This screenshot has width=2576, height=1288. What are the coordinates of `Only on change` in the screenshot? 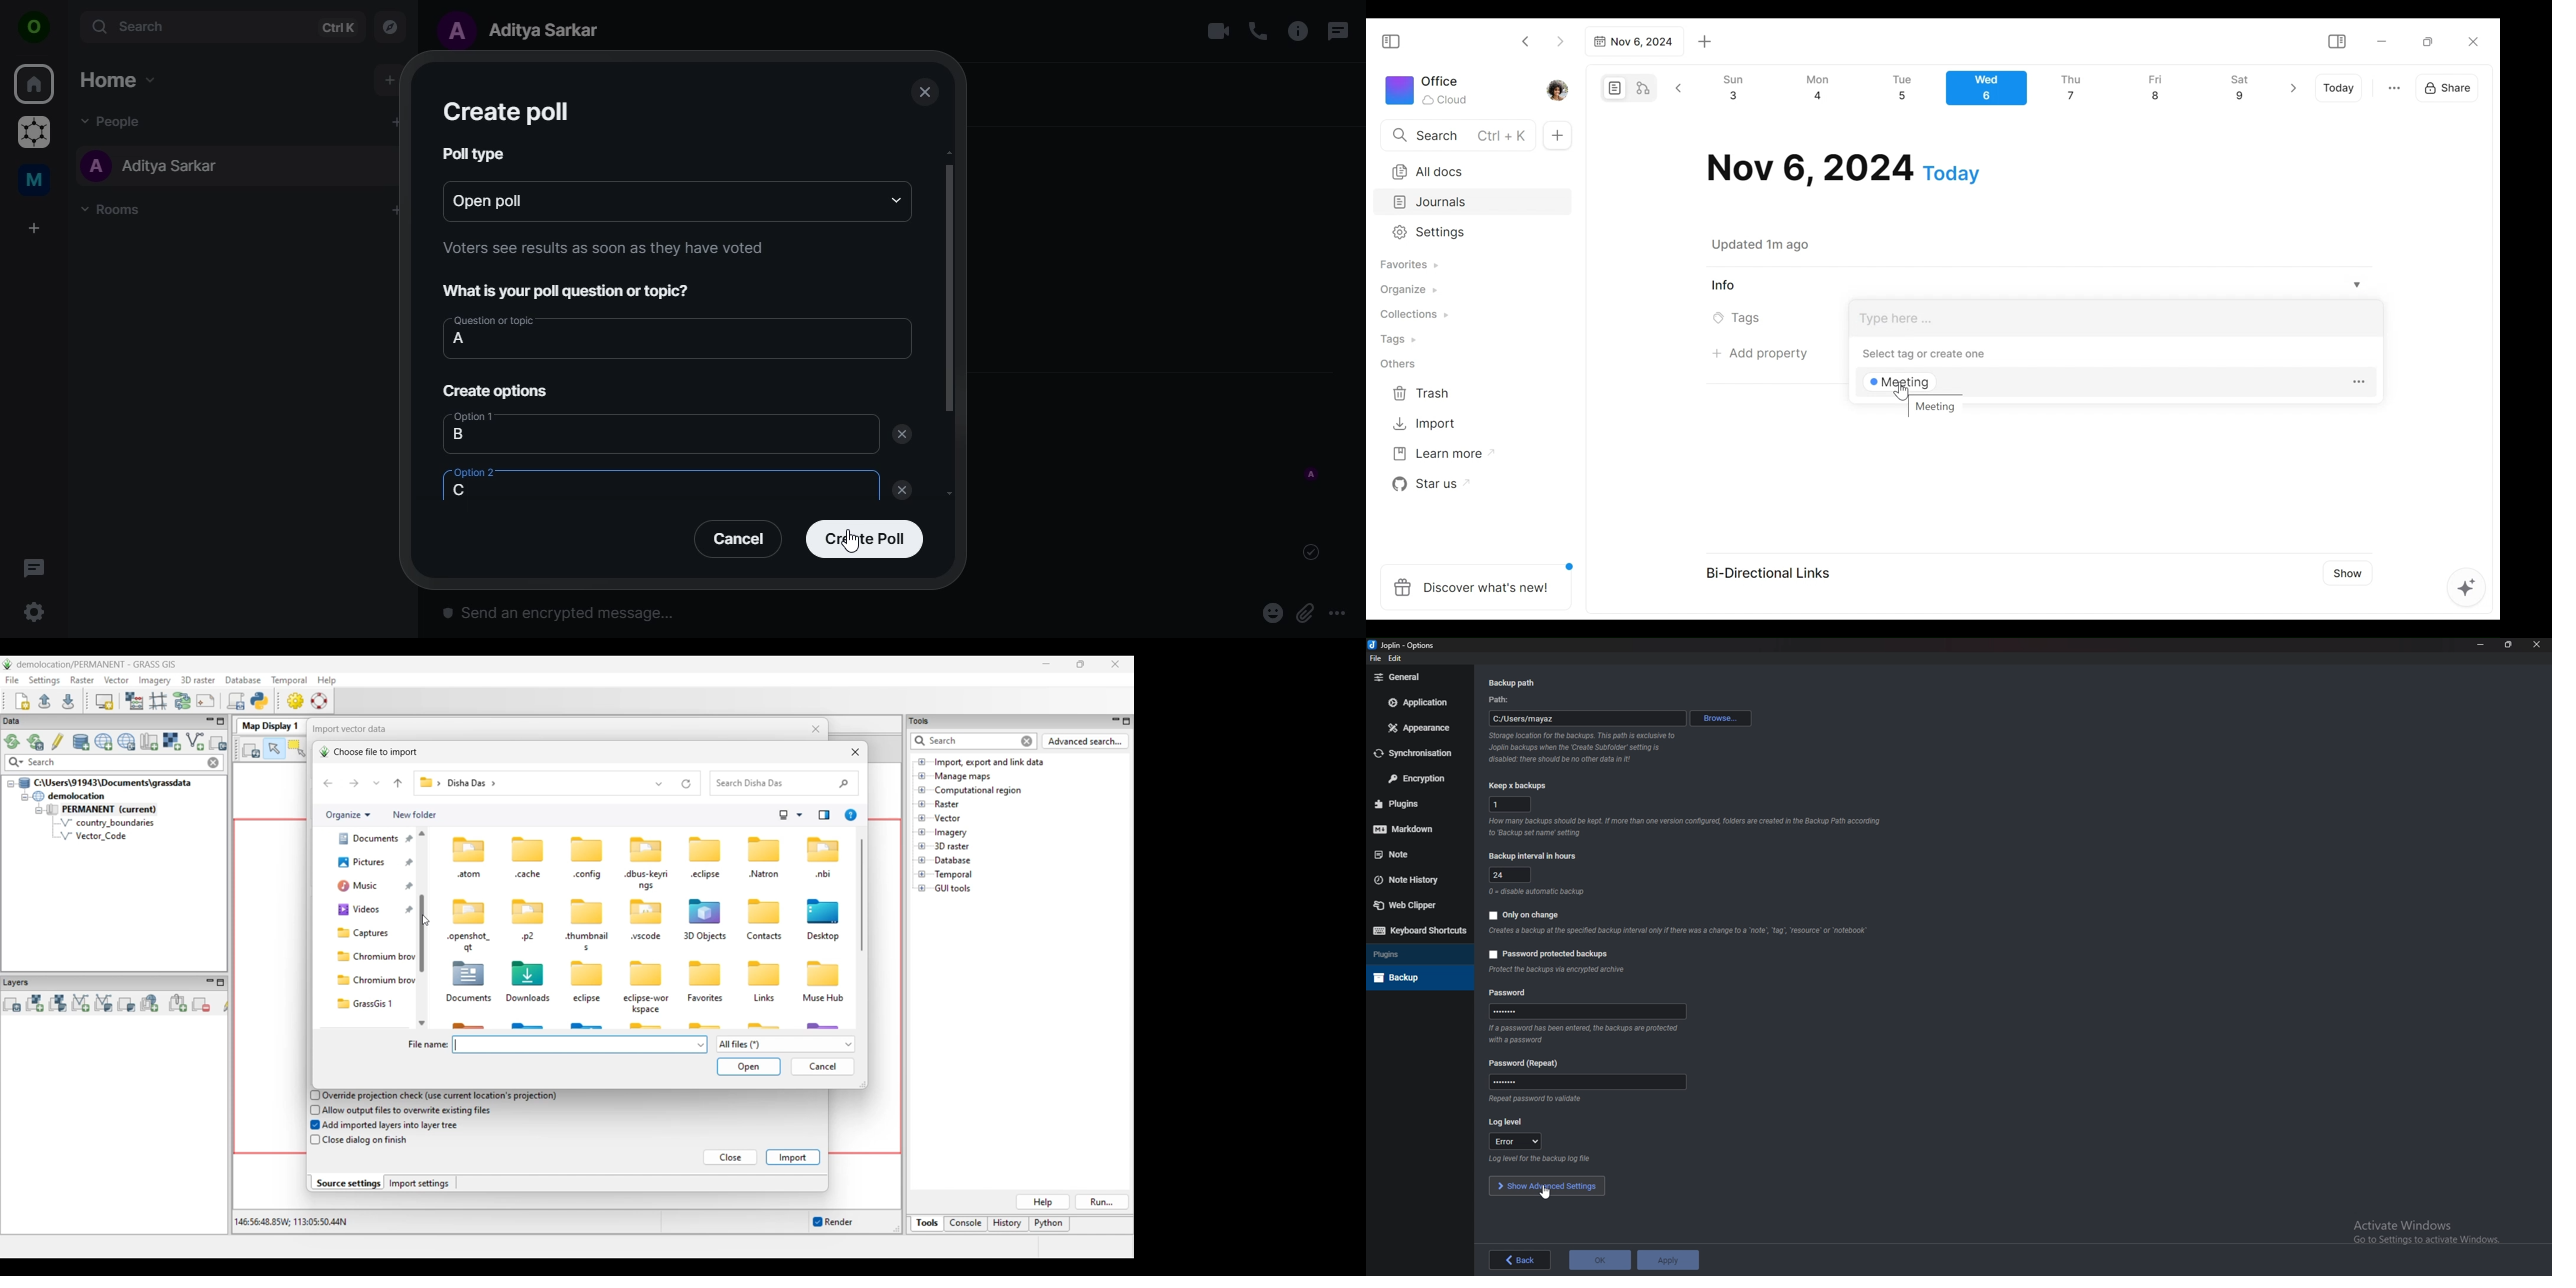 It's located at (1532, 914).